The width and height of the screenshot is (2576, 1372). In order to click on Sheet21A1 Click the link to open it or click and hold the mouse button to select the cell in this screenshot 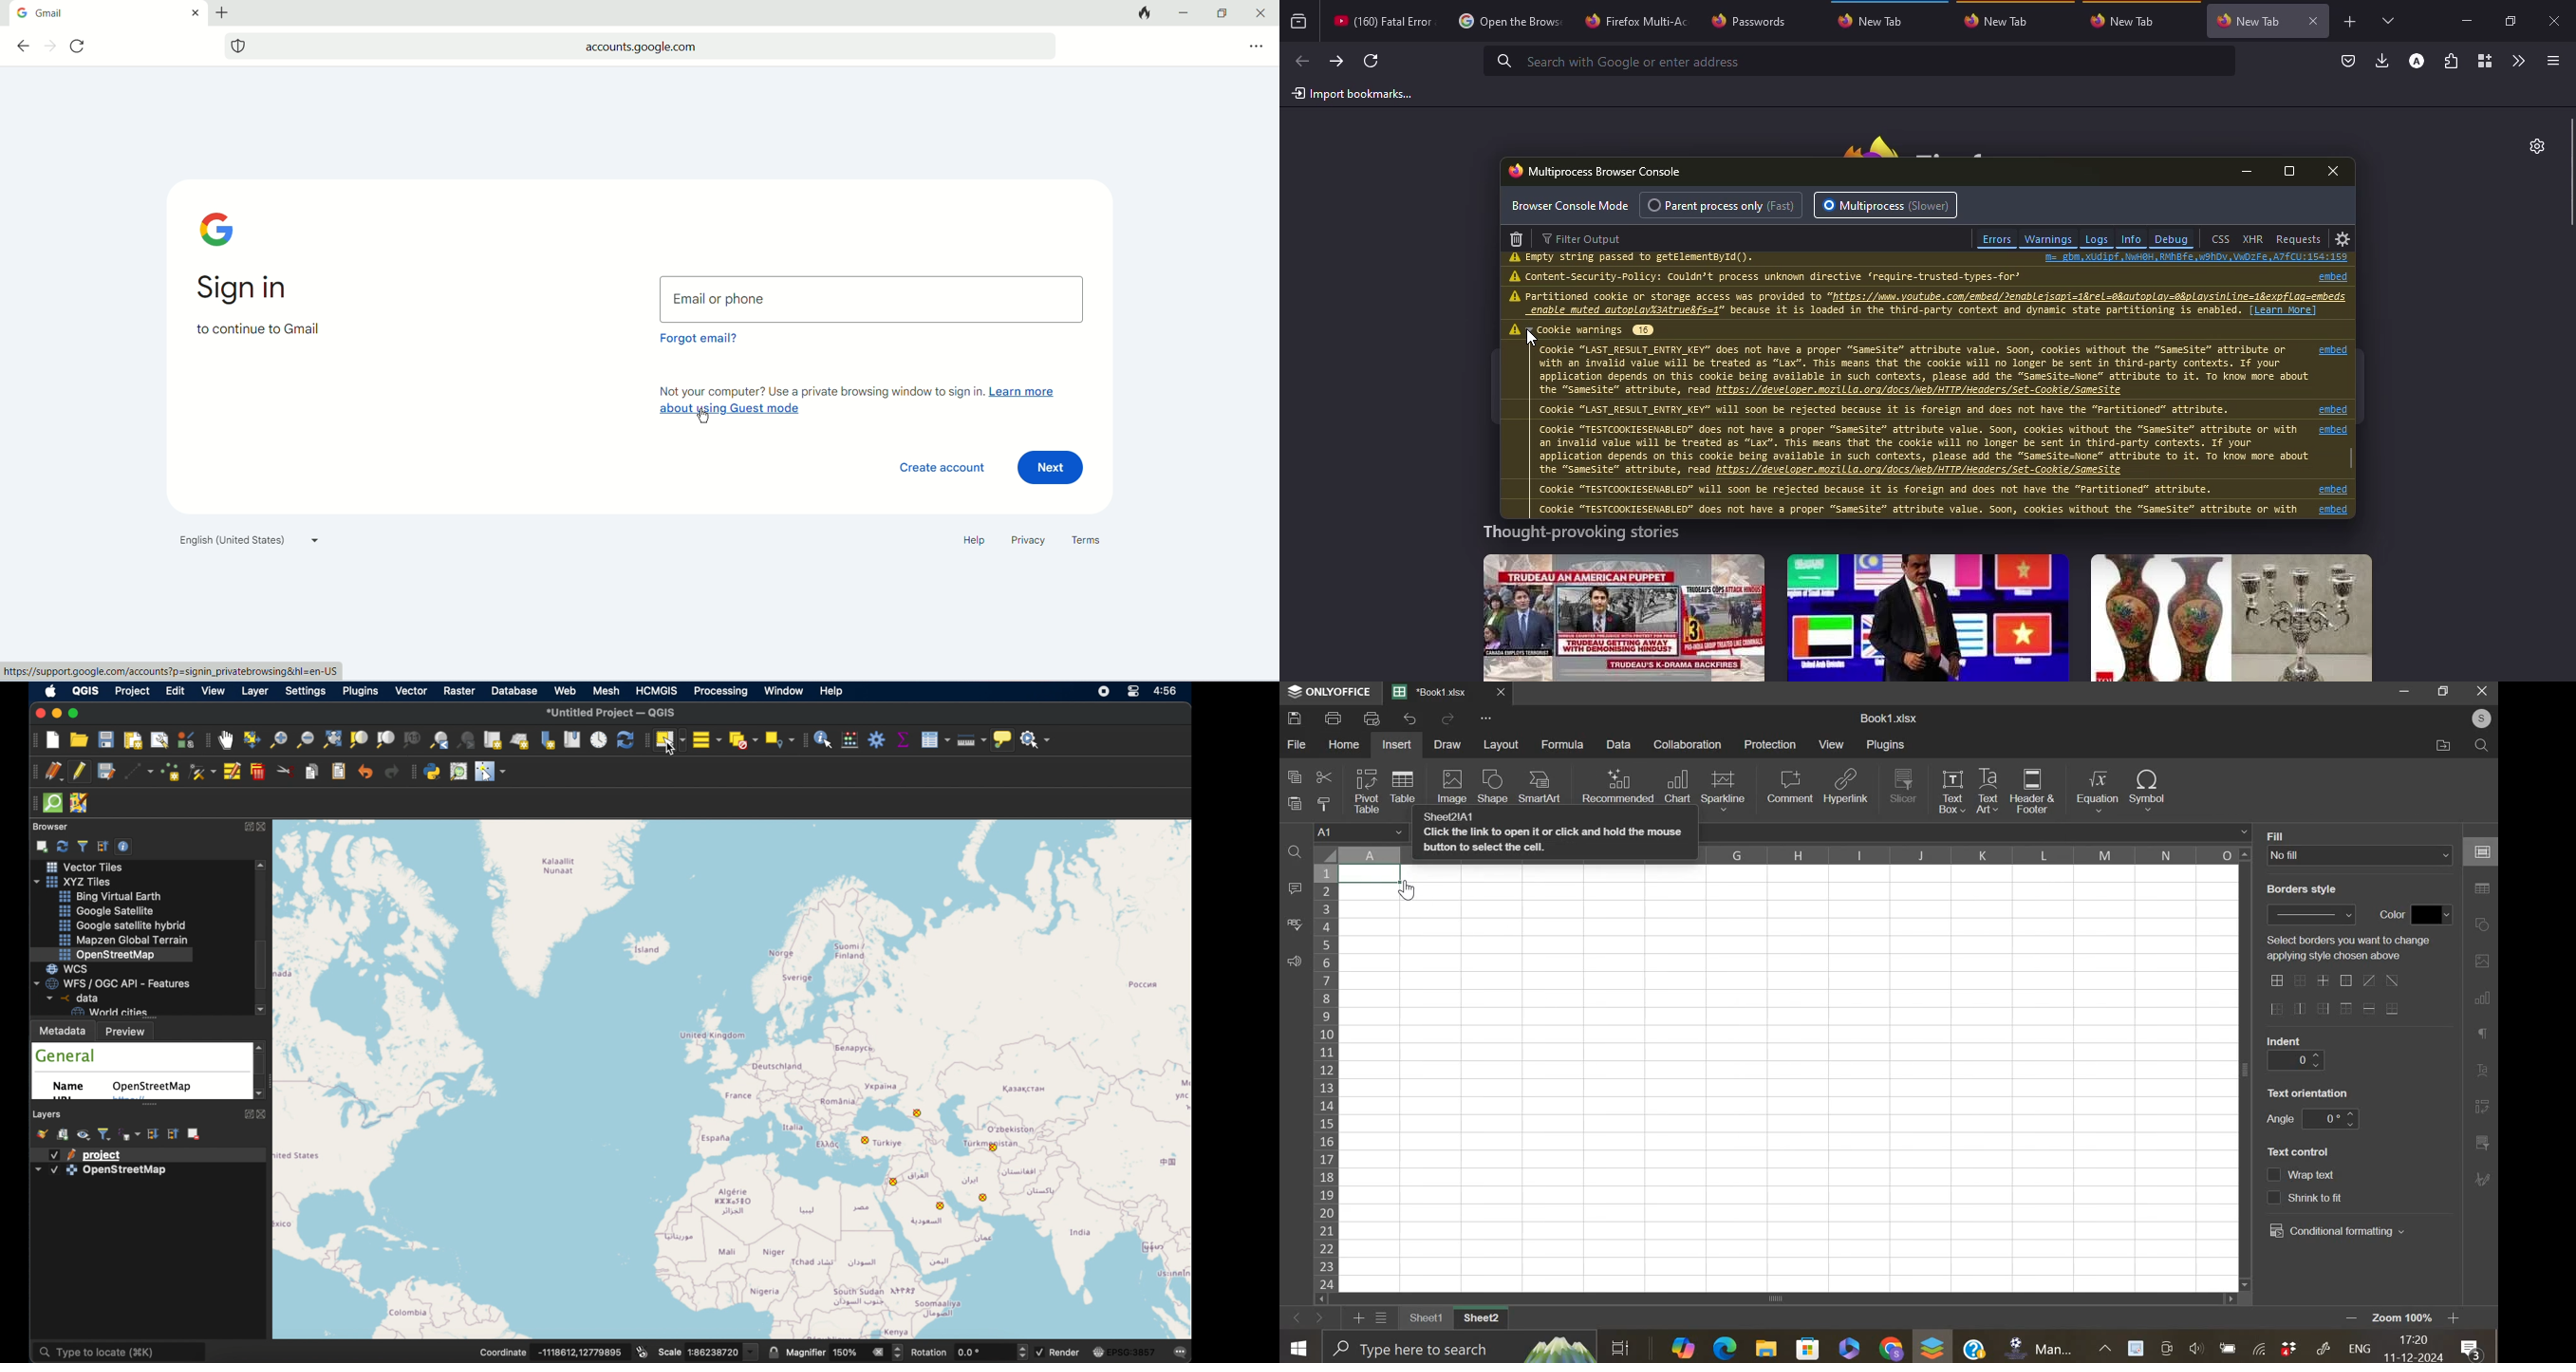, I will do `click(1554, 837)`.